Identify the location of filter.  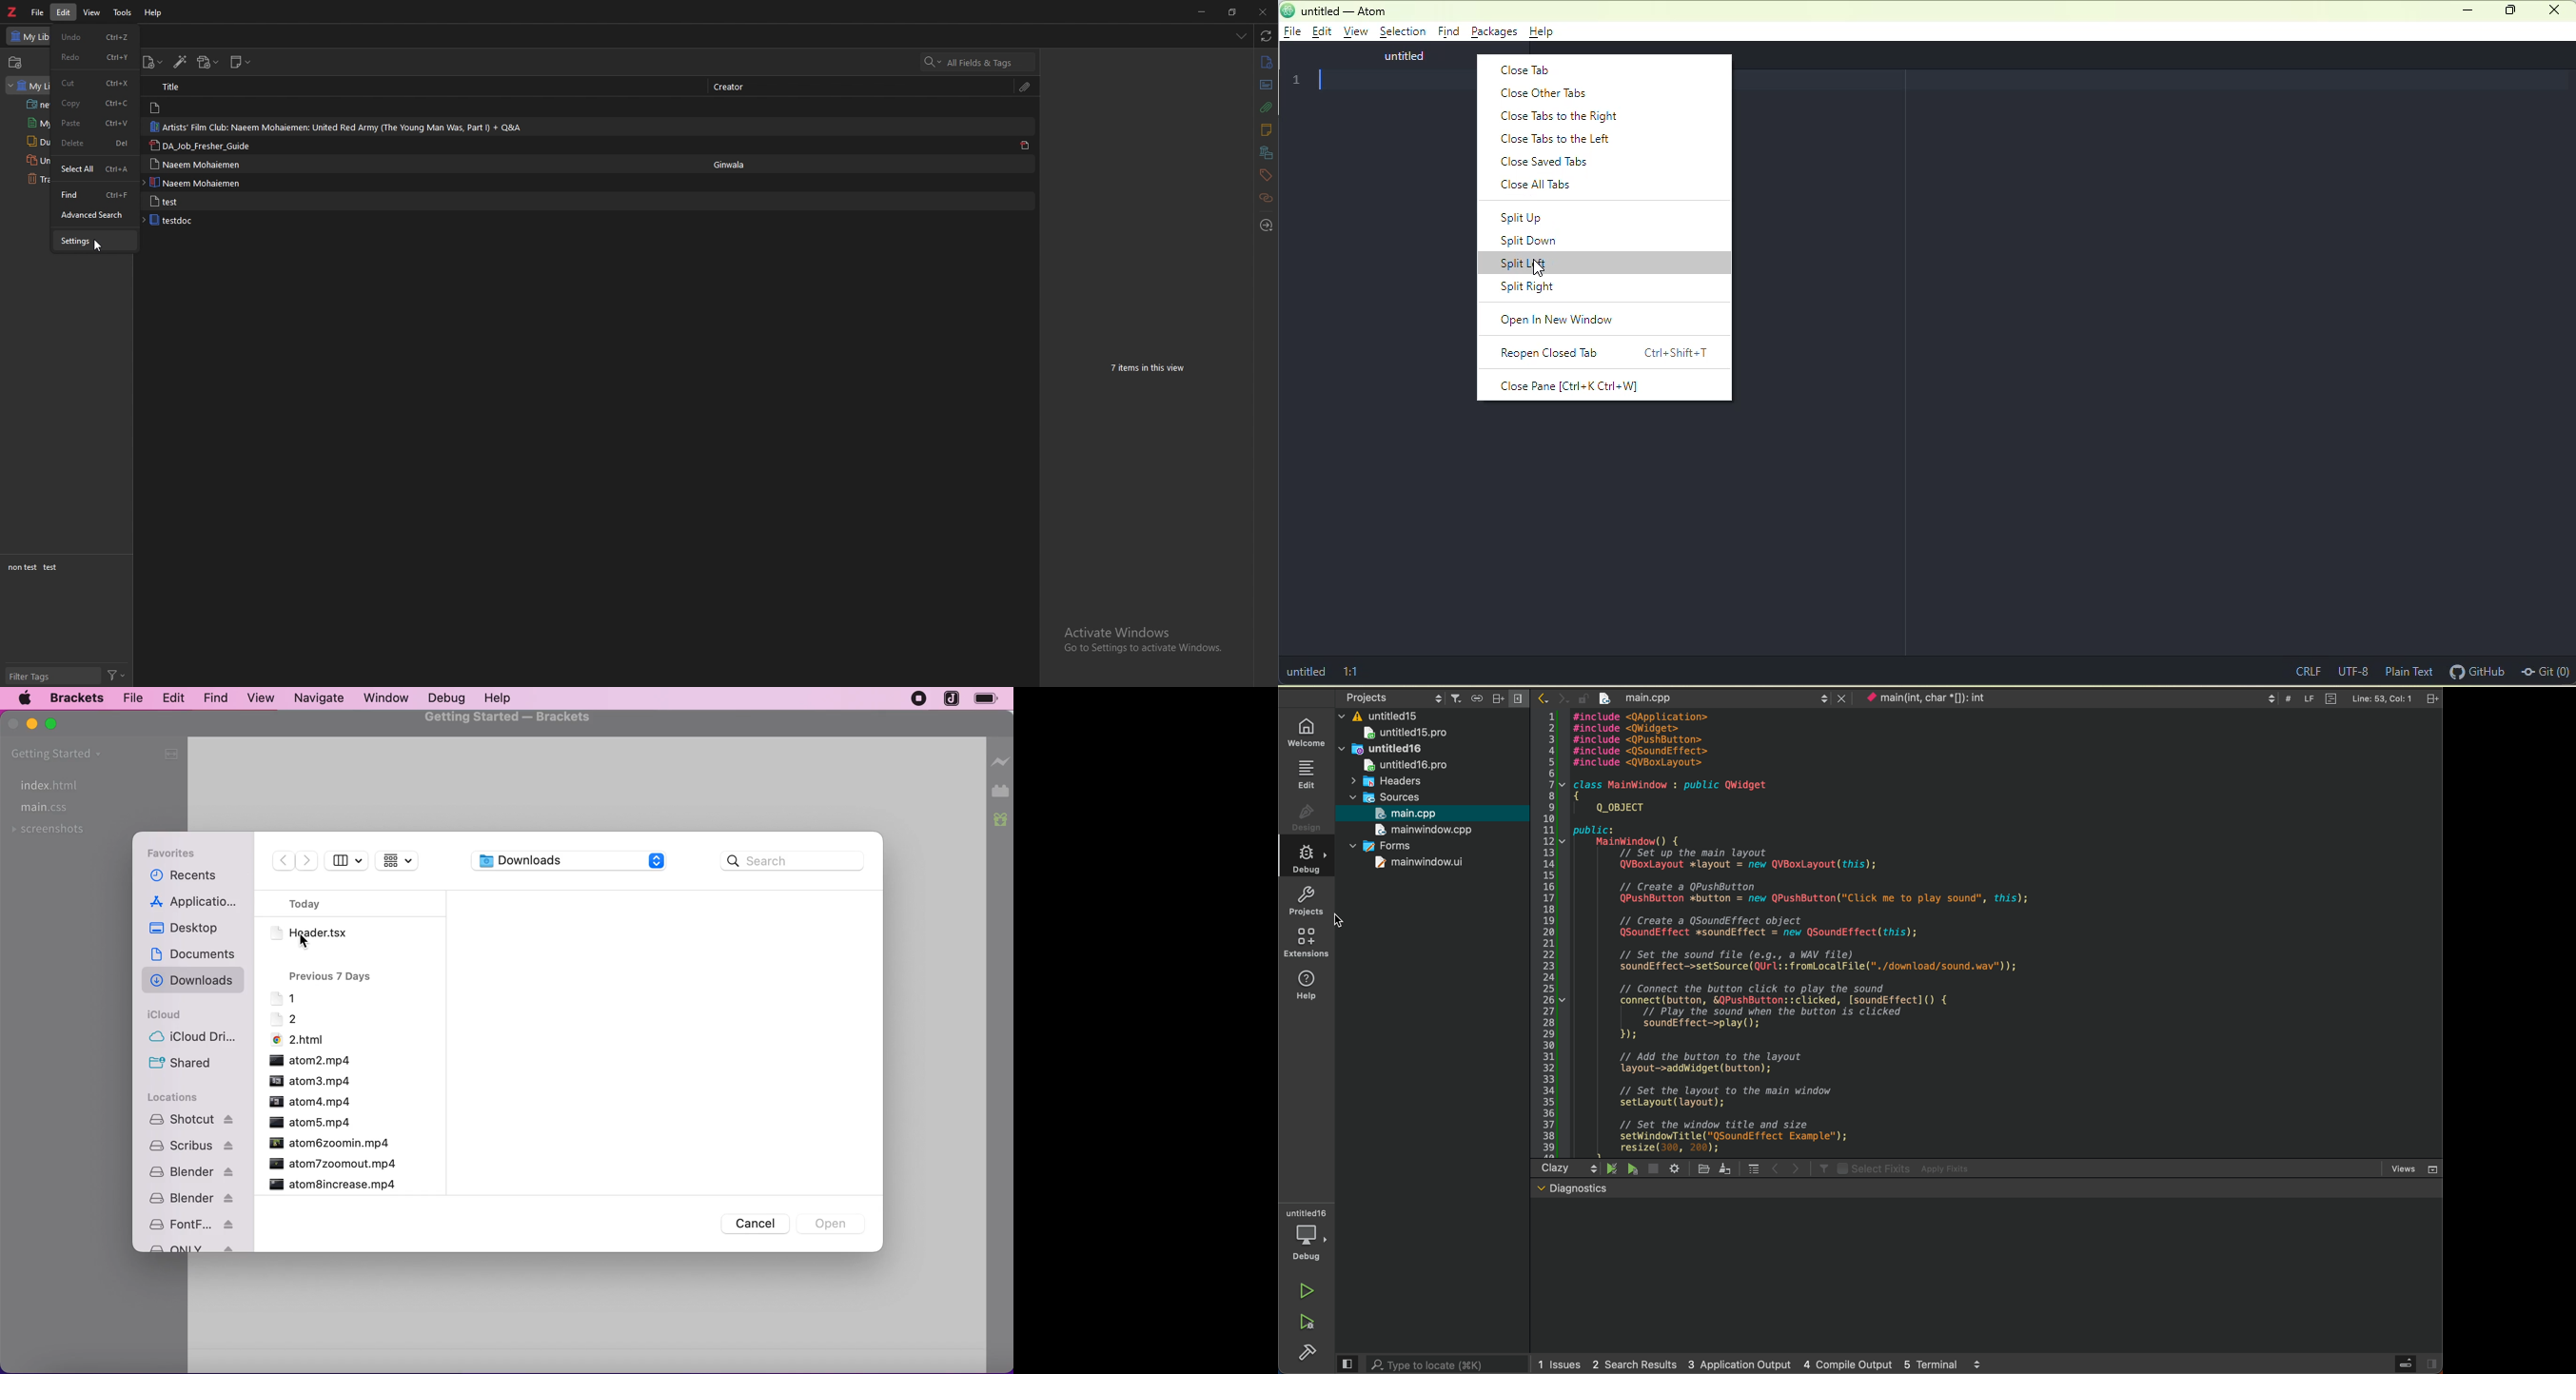
(116, 674).